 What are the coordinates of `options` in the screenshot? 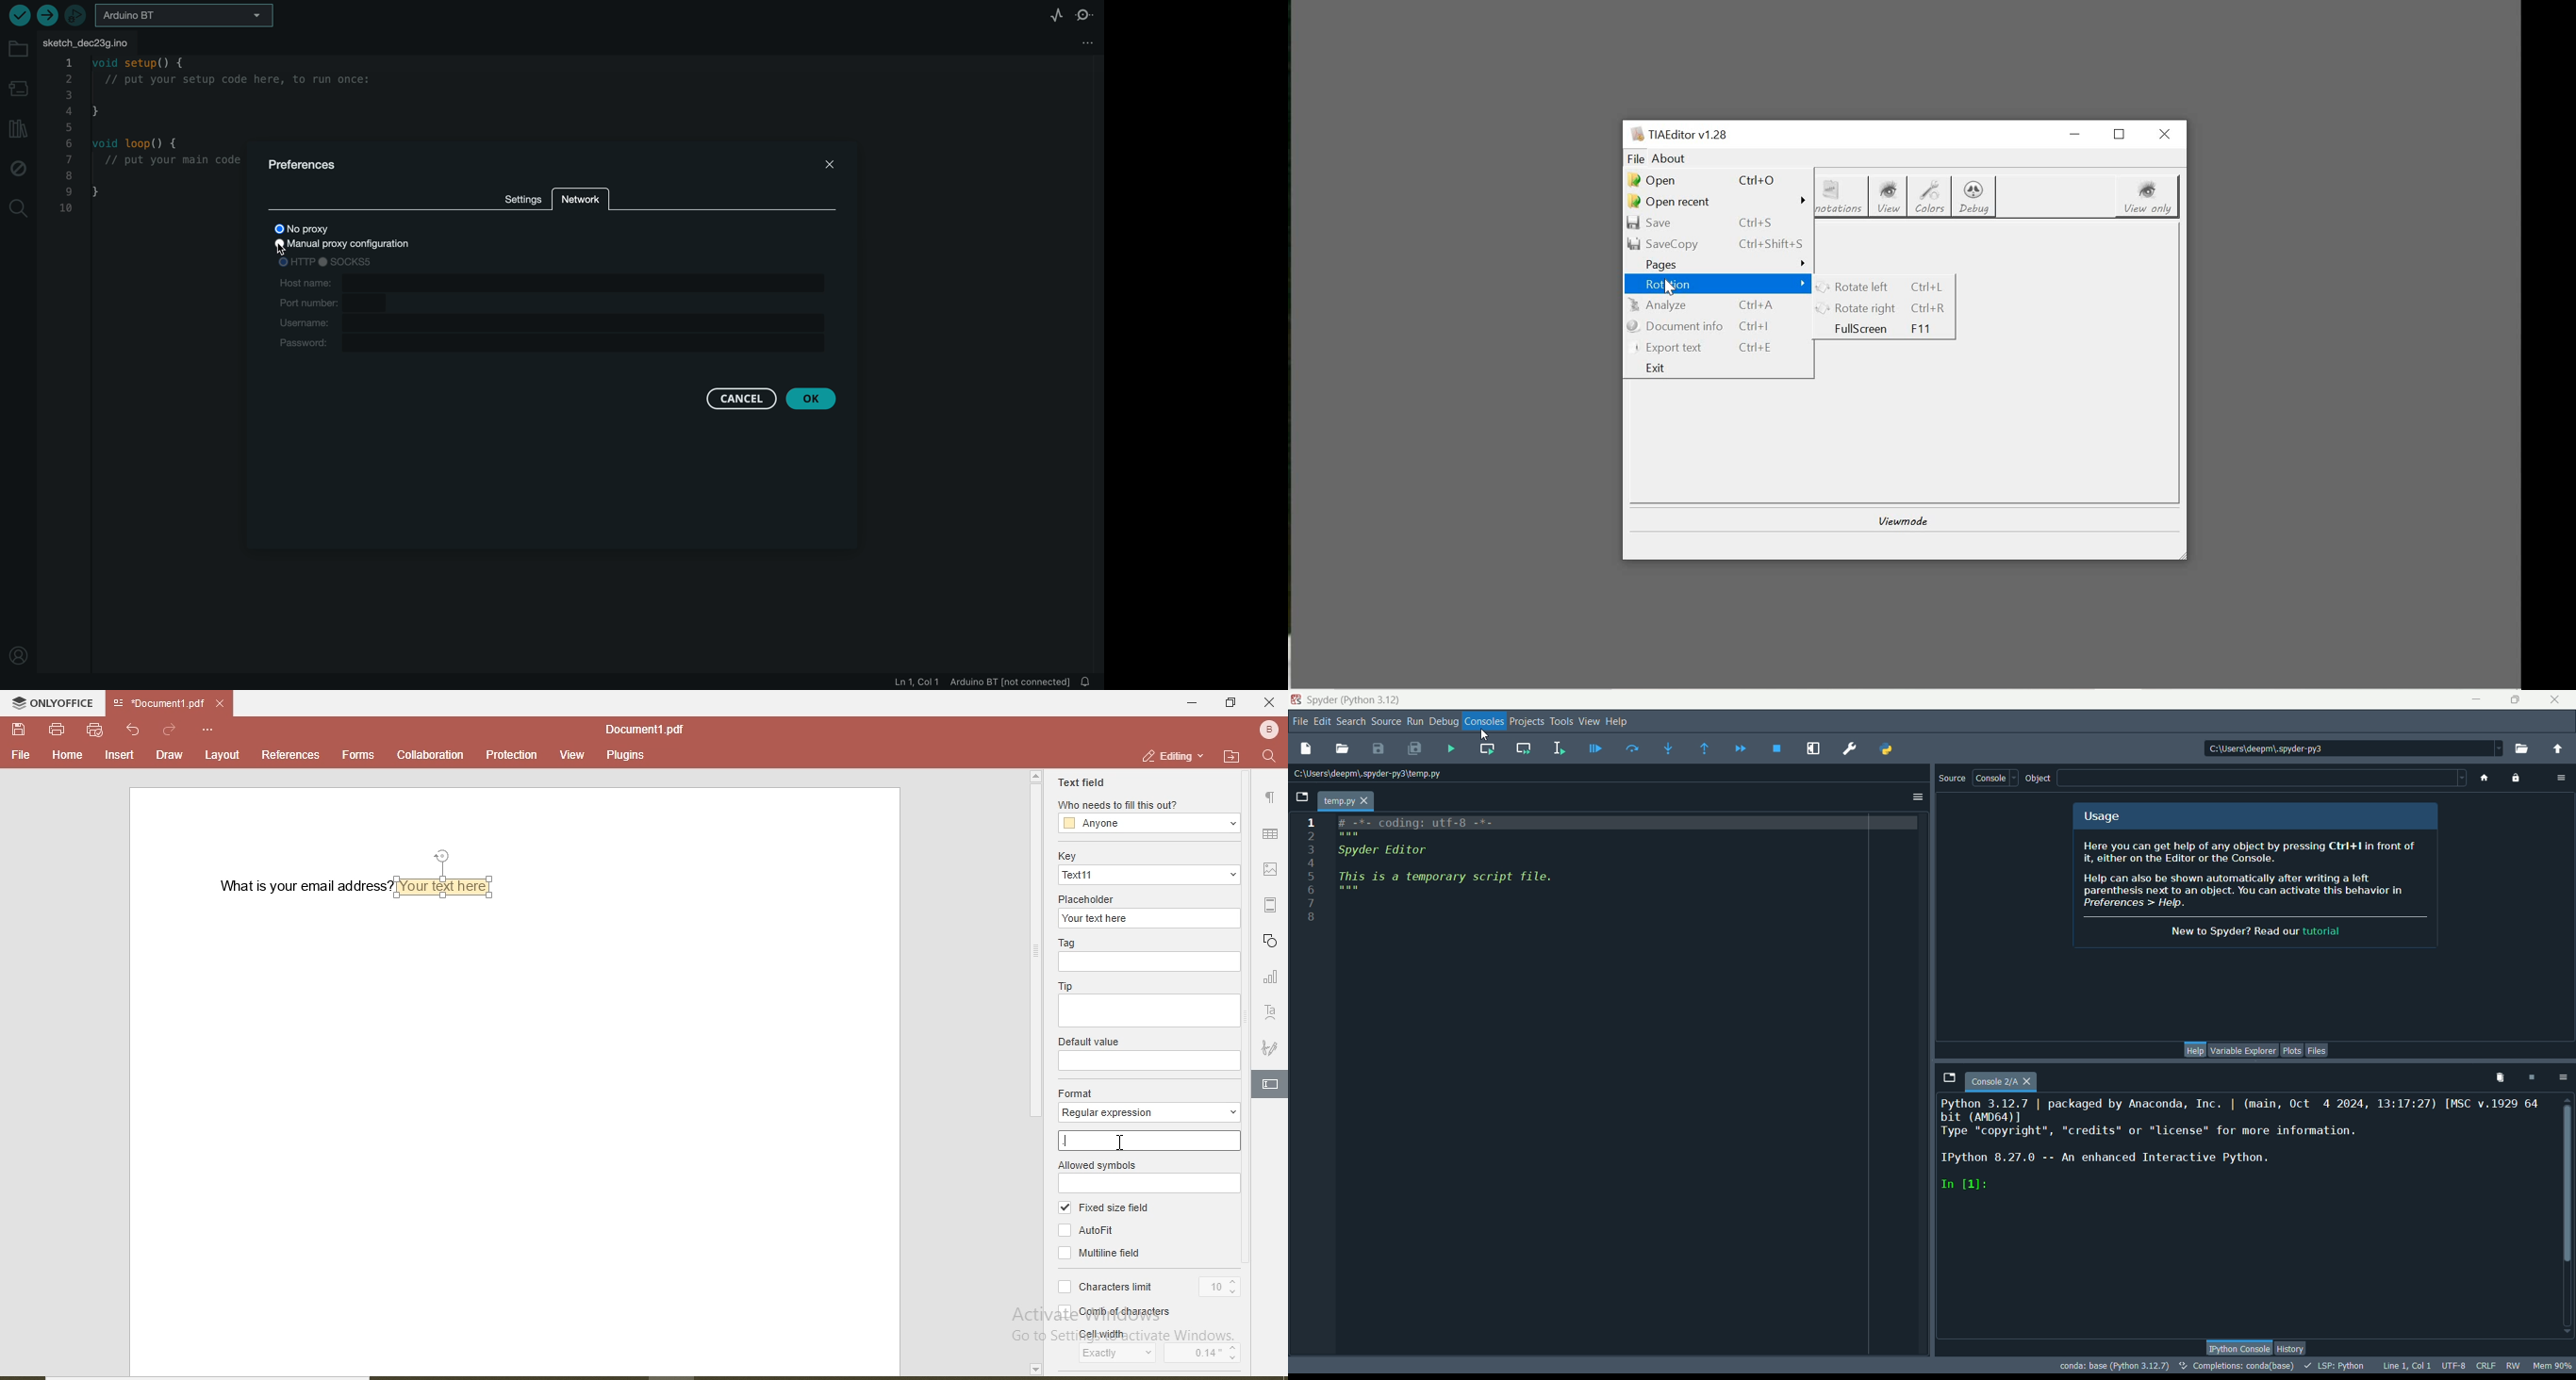 It's located at (2562, 777).